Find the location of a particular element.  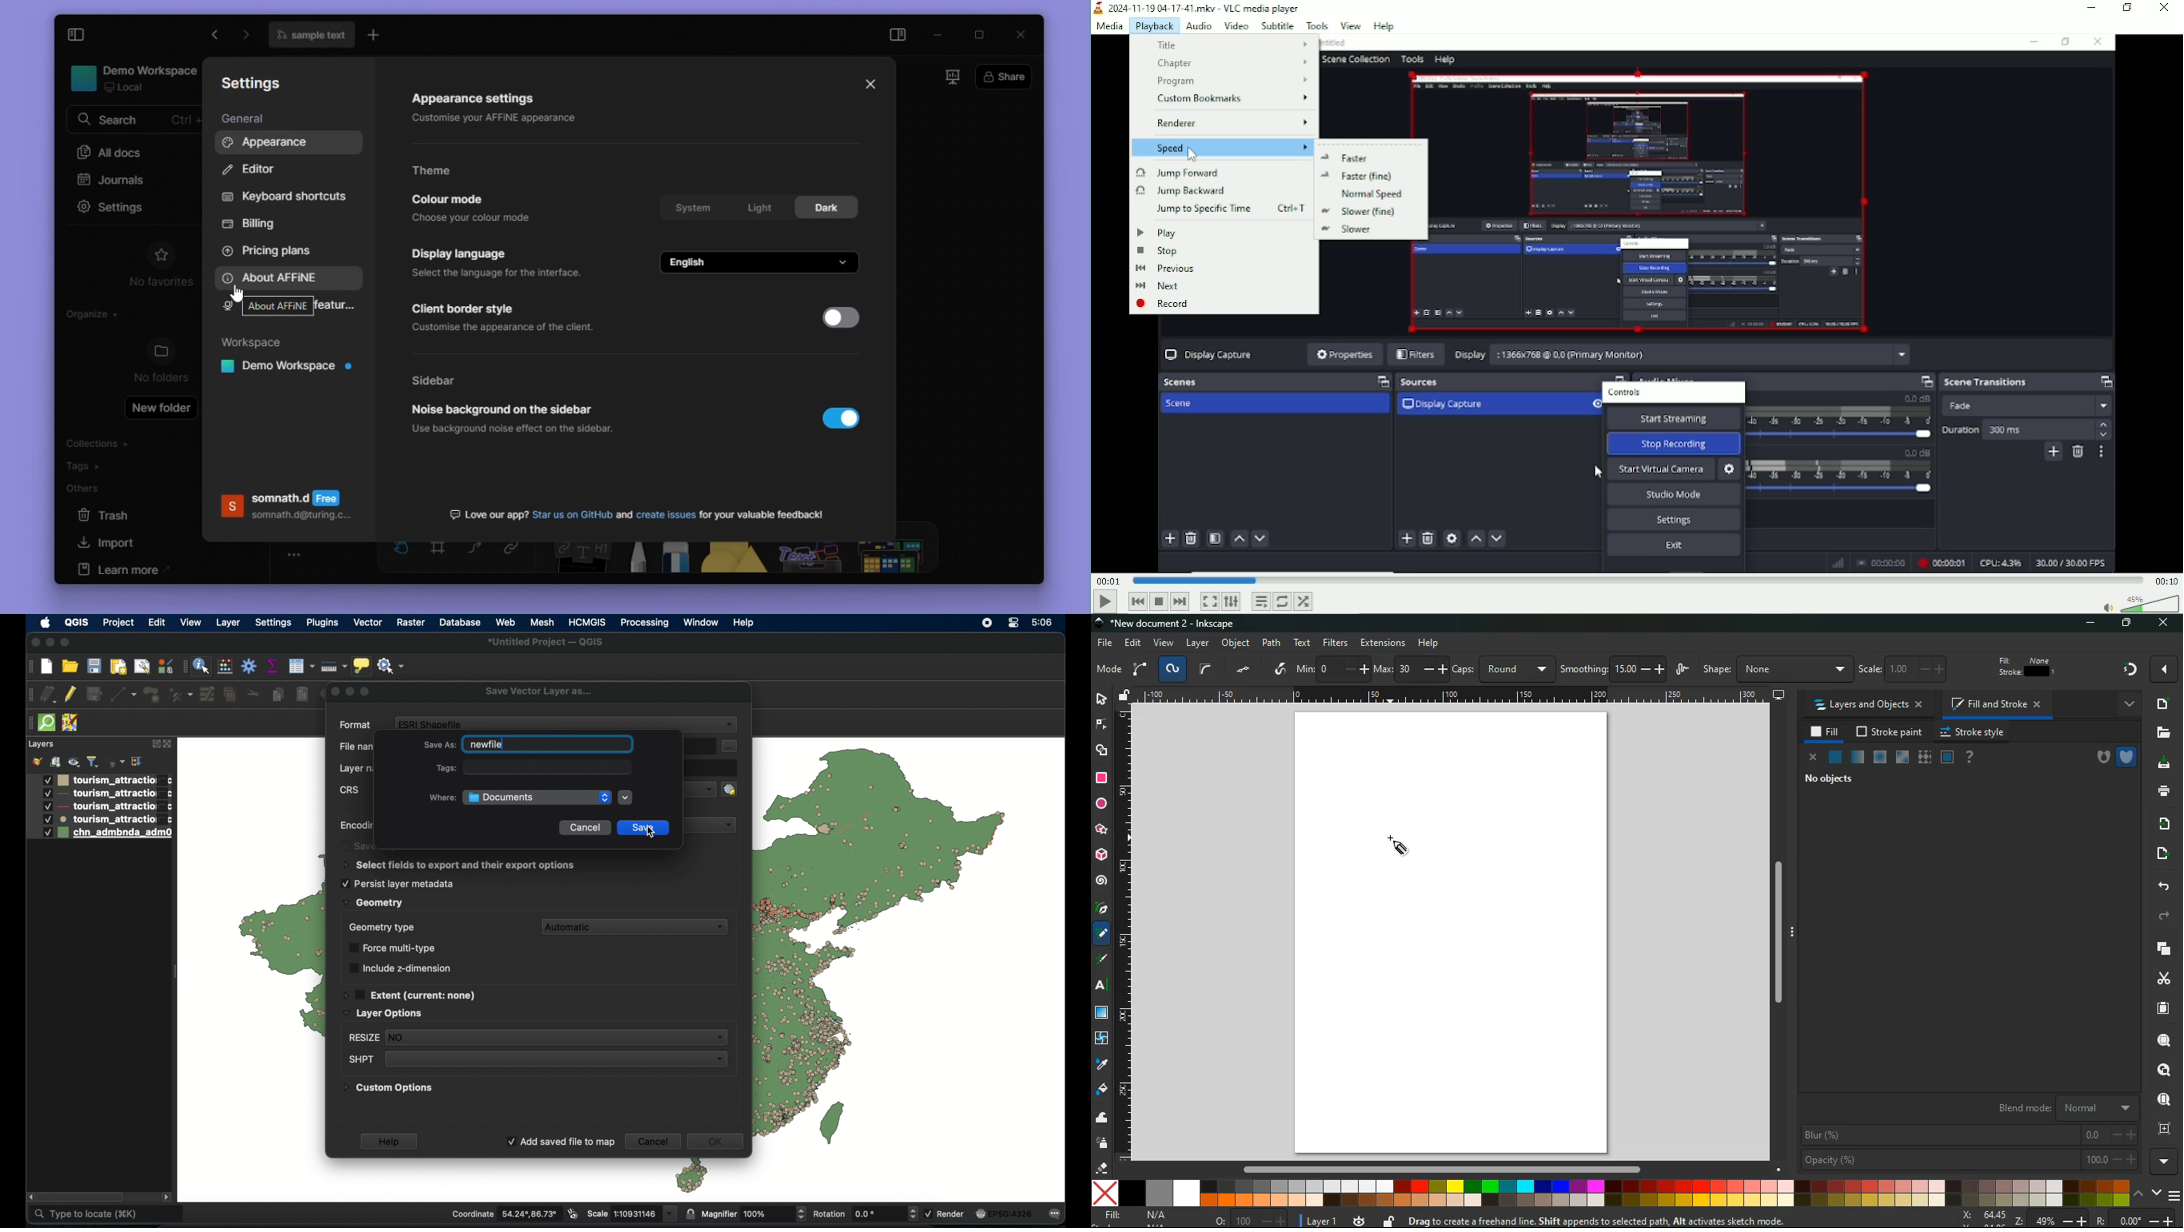

inkscape is located at coordinates (1176, 623).